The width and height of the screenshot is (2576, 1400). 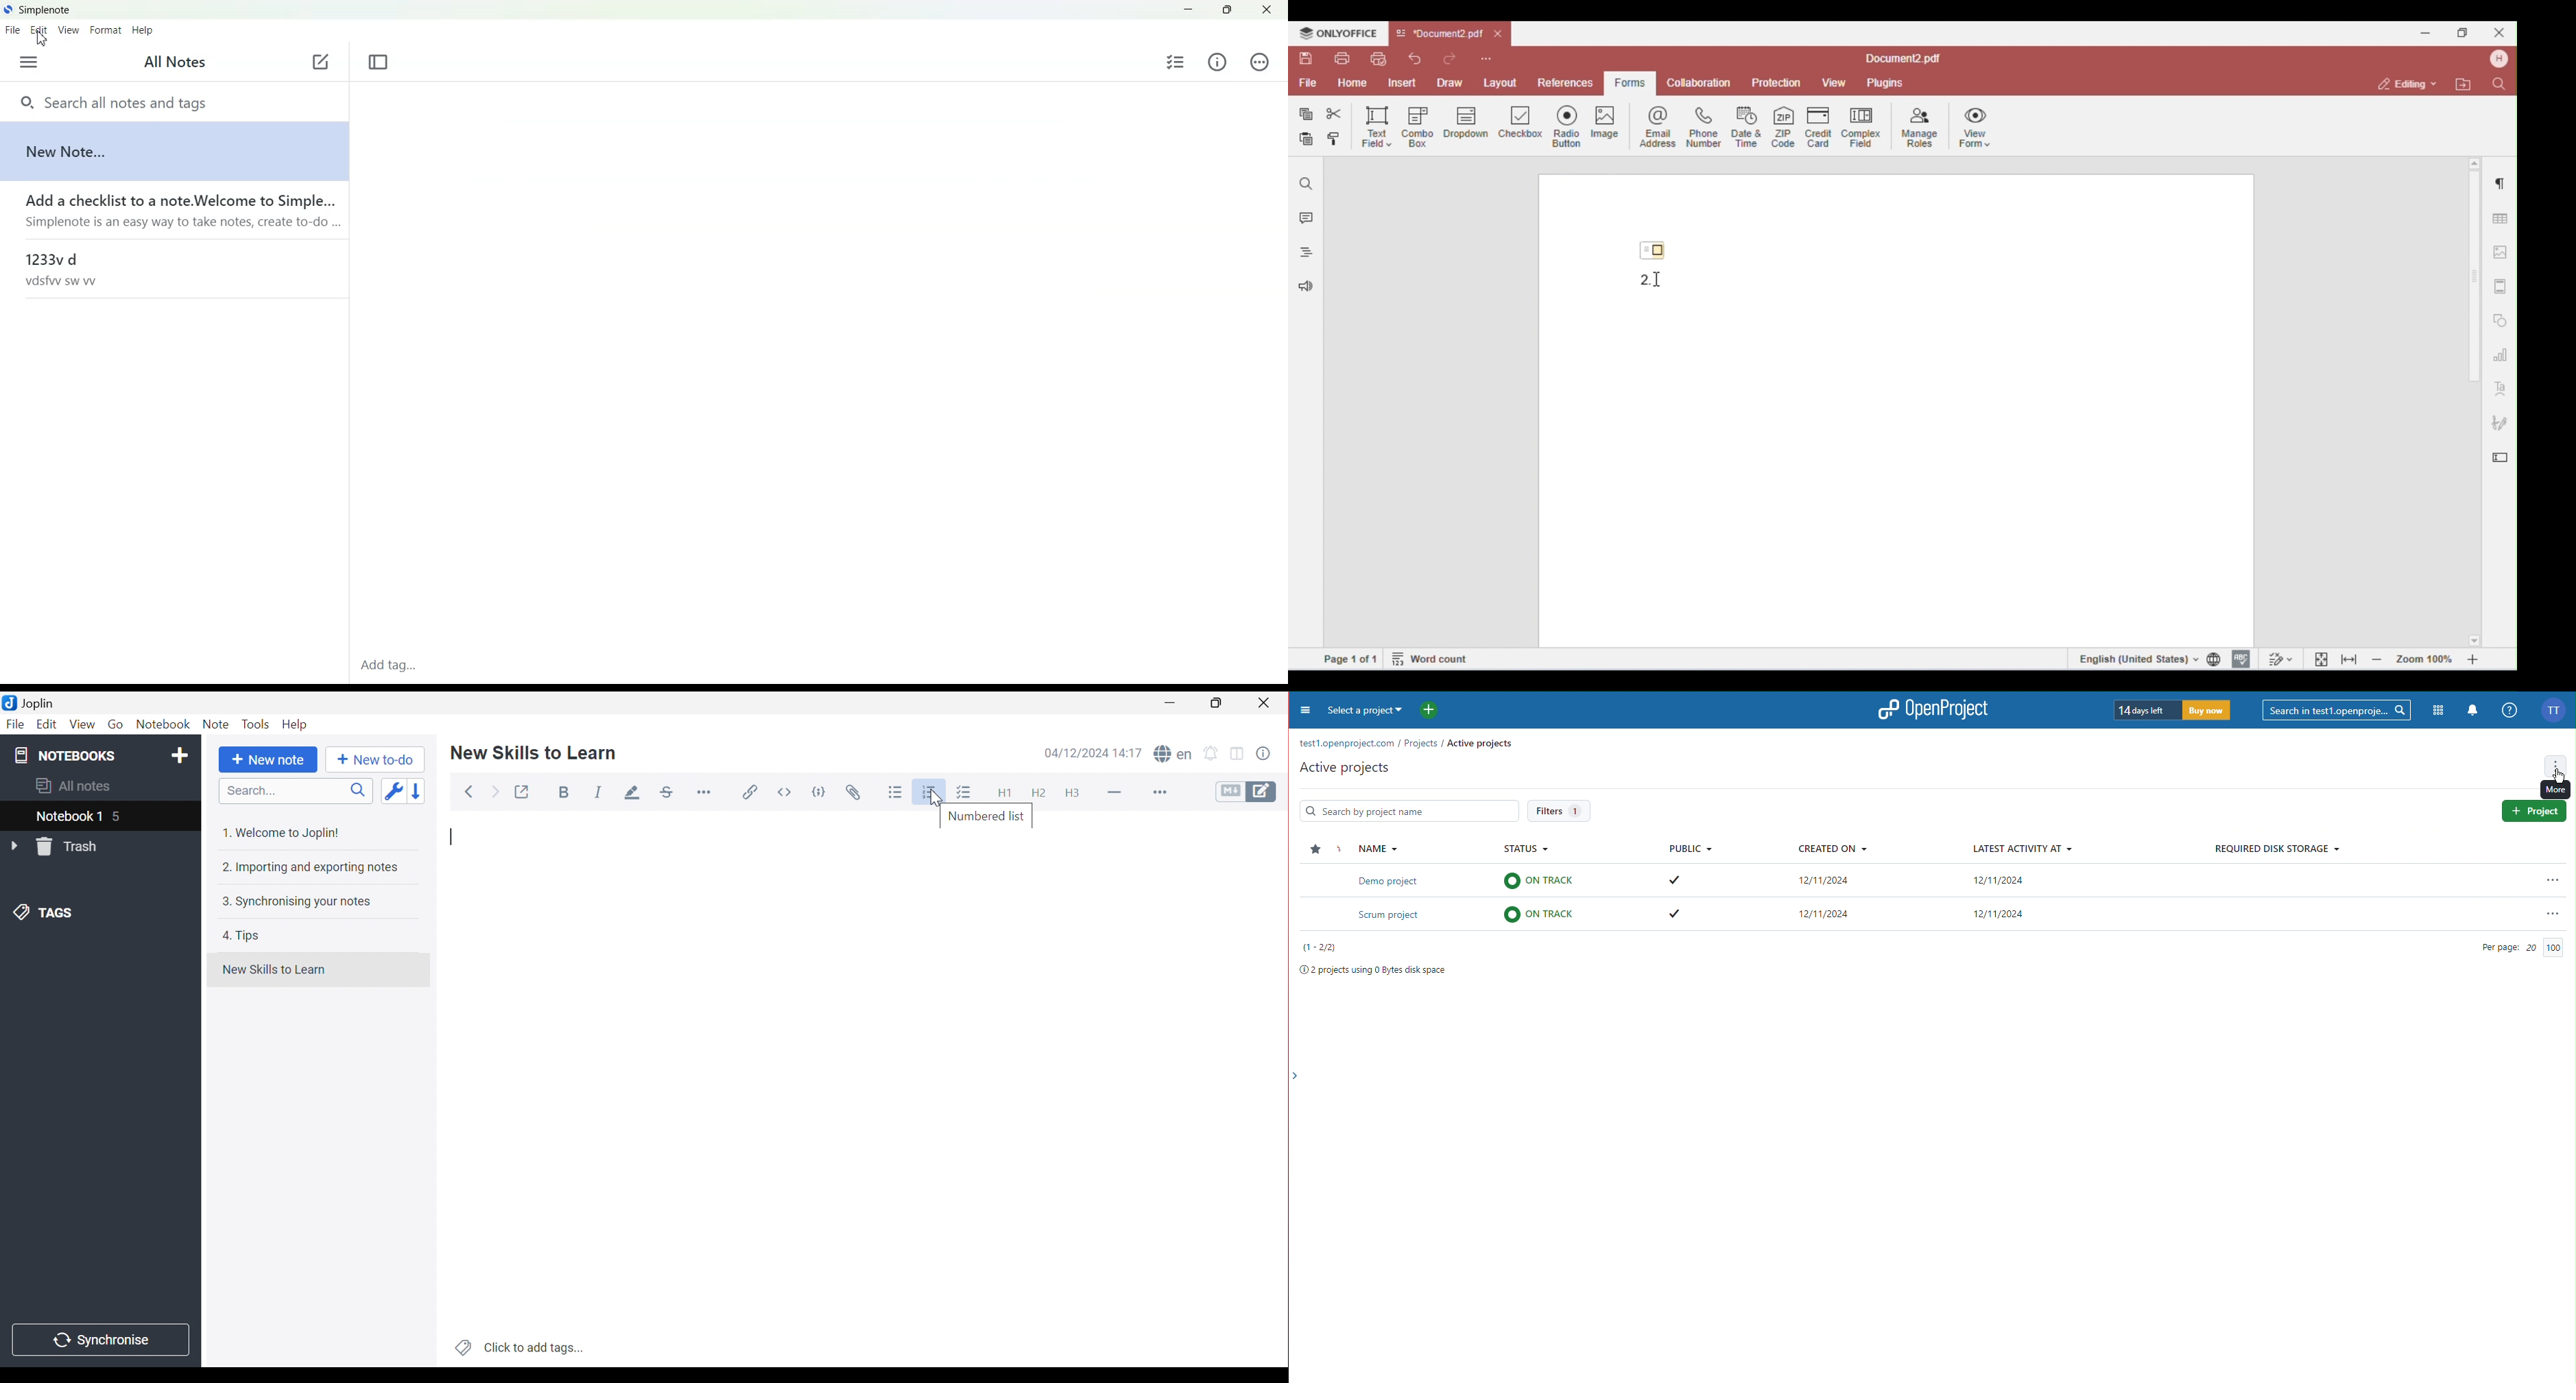 What do you see at coordinates (145, 31) in the screenshot?
I see `Help` at bounding box center [145, 31].